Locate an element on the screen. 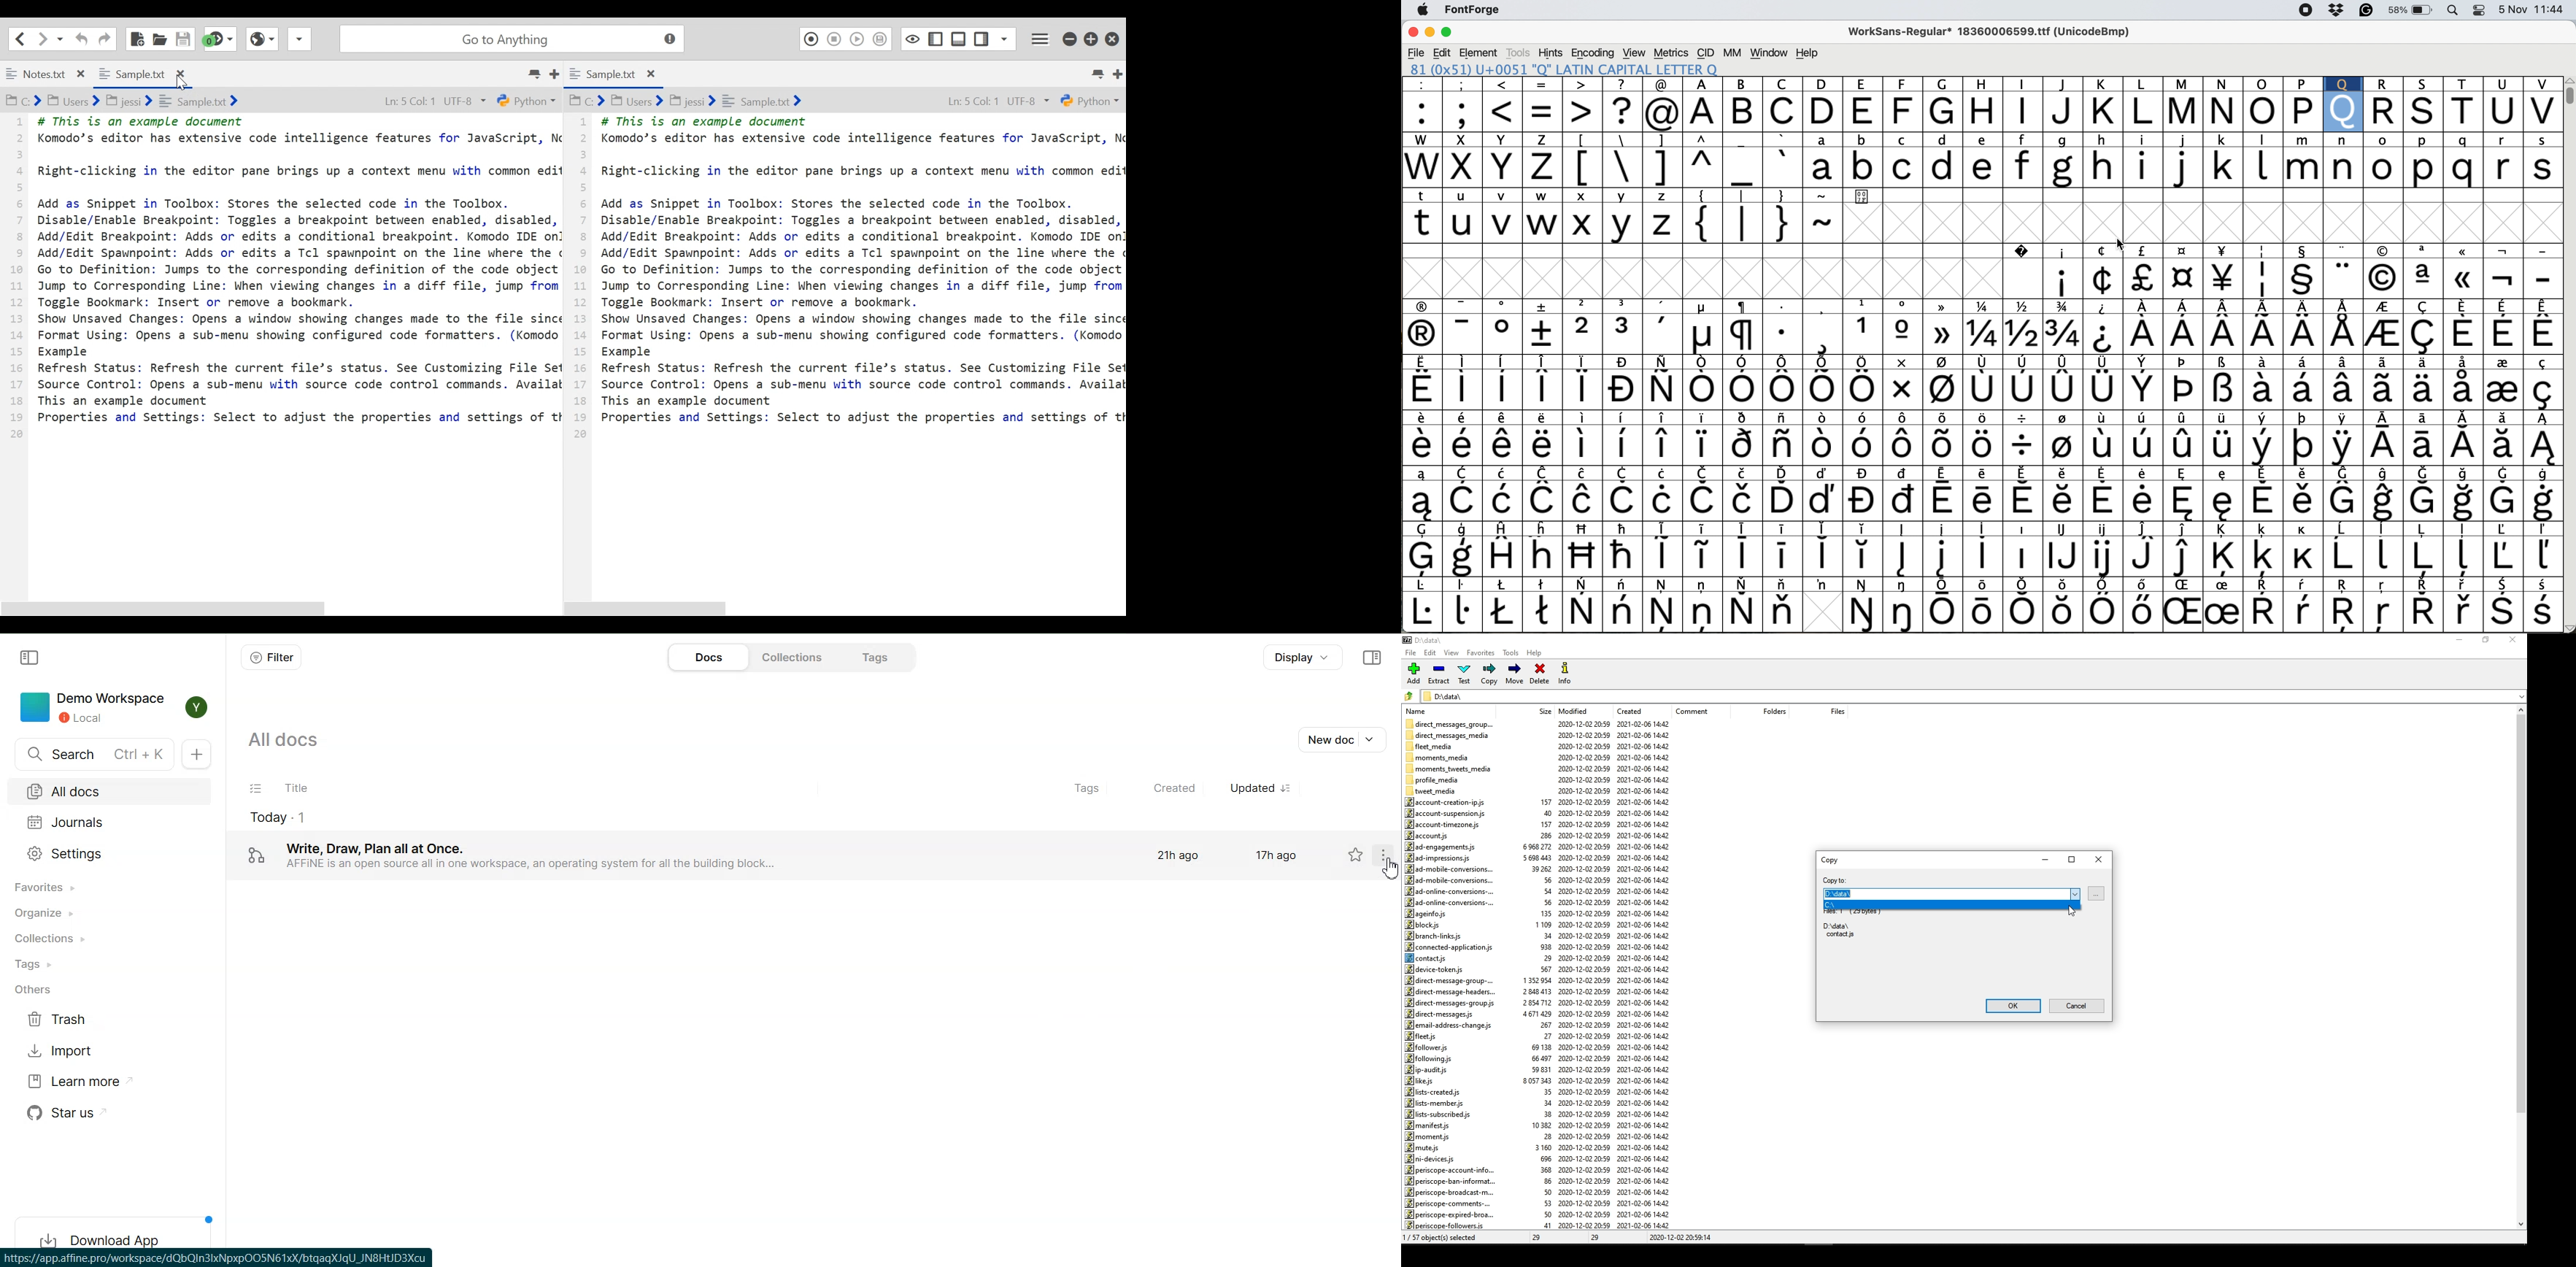  mute.js is located at coordinates (1423, 1147).